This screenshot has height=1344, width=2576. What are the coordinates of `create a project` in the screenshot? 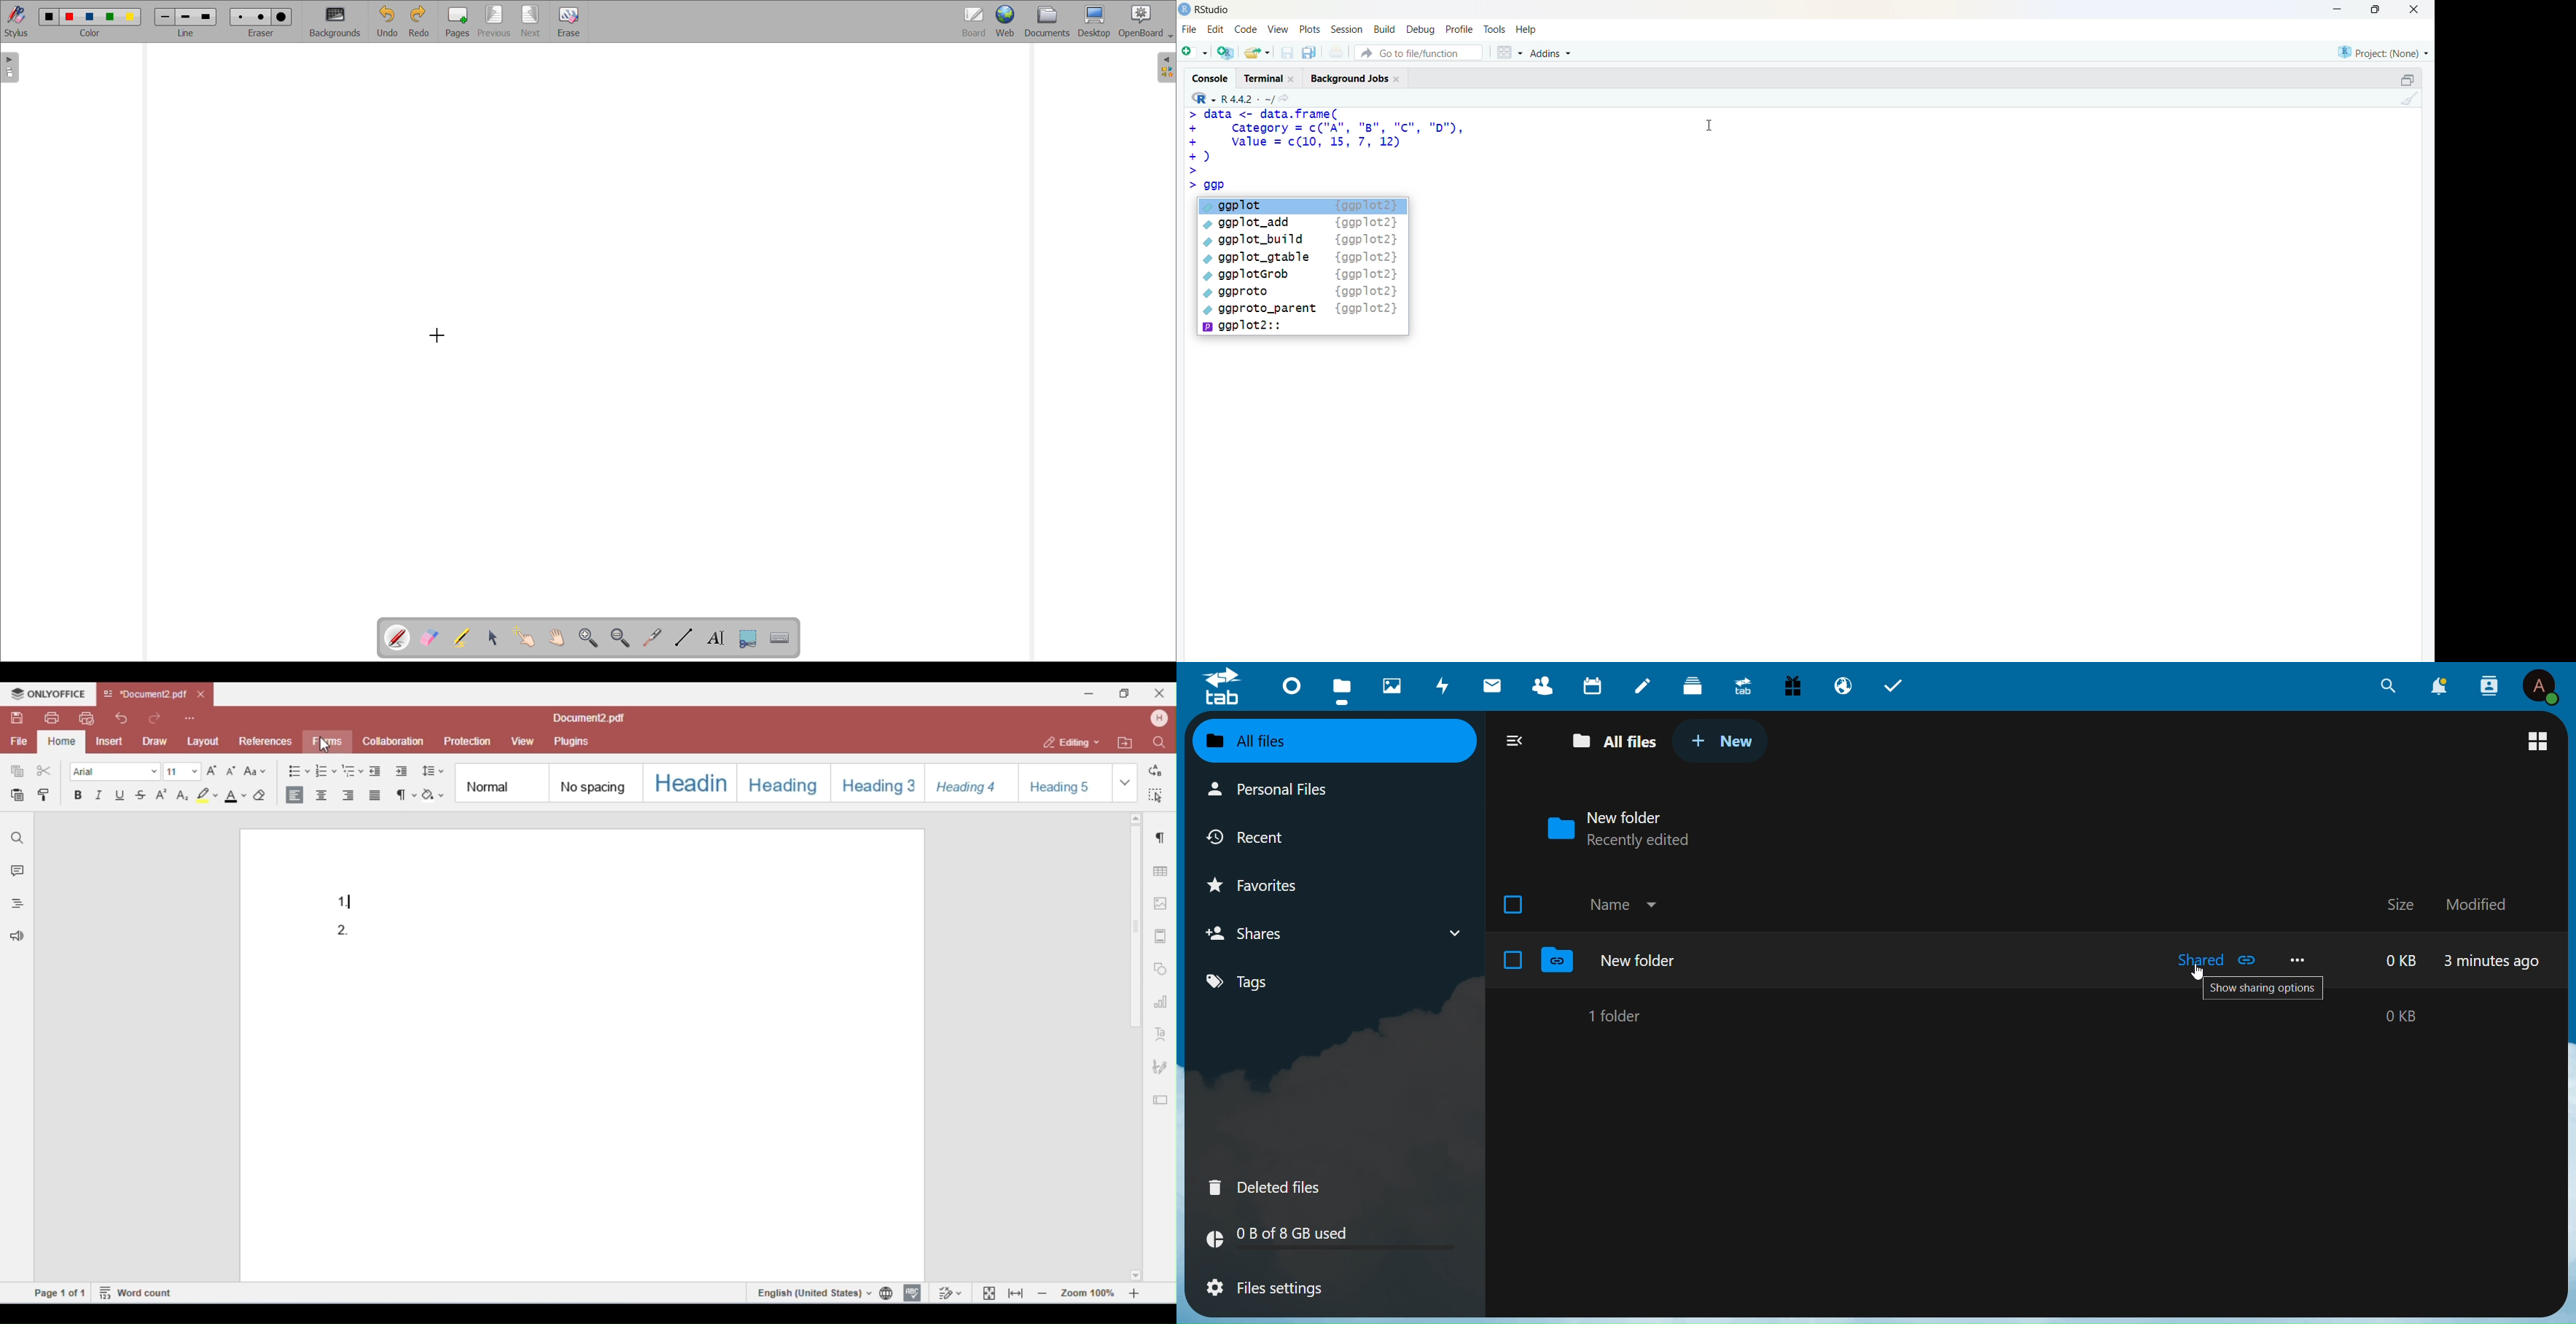 It's located at (1225, 52).